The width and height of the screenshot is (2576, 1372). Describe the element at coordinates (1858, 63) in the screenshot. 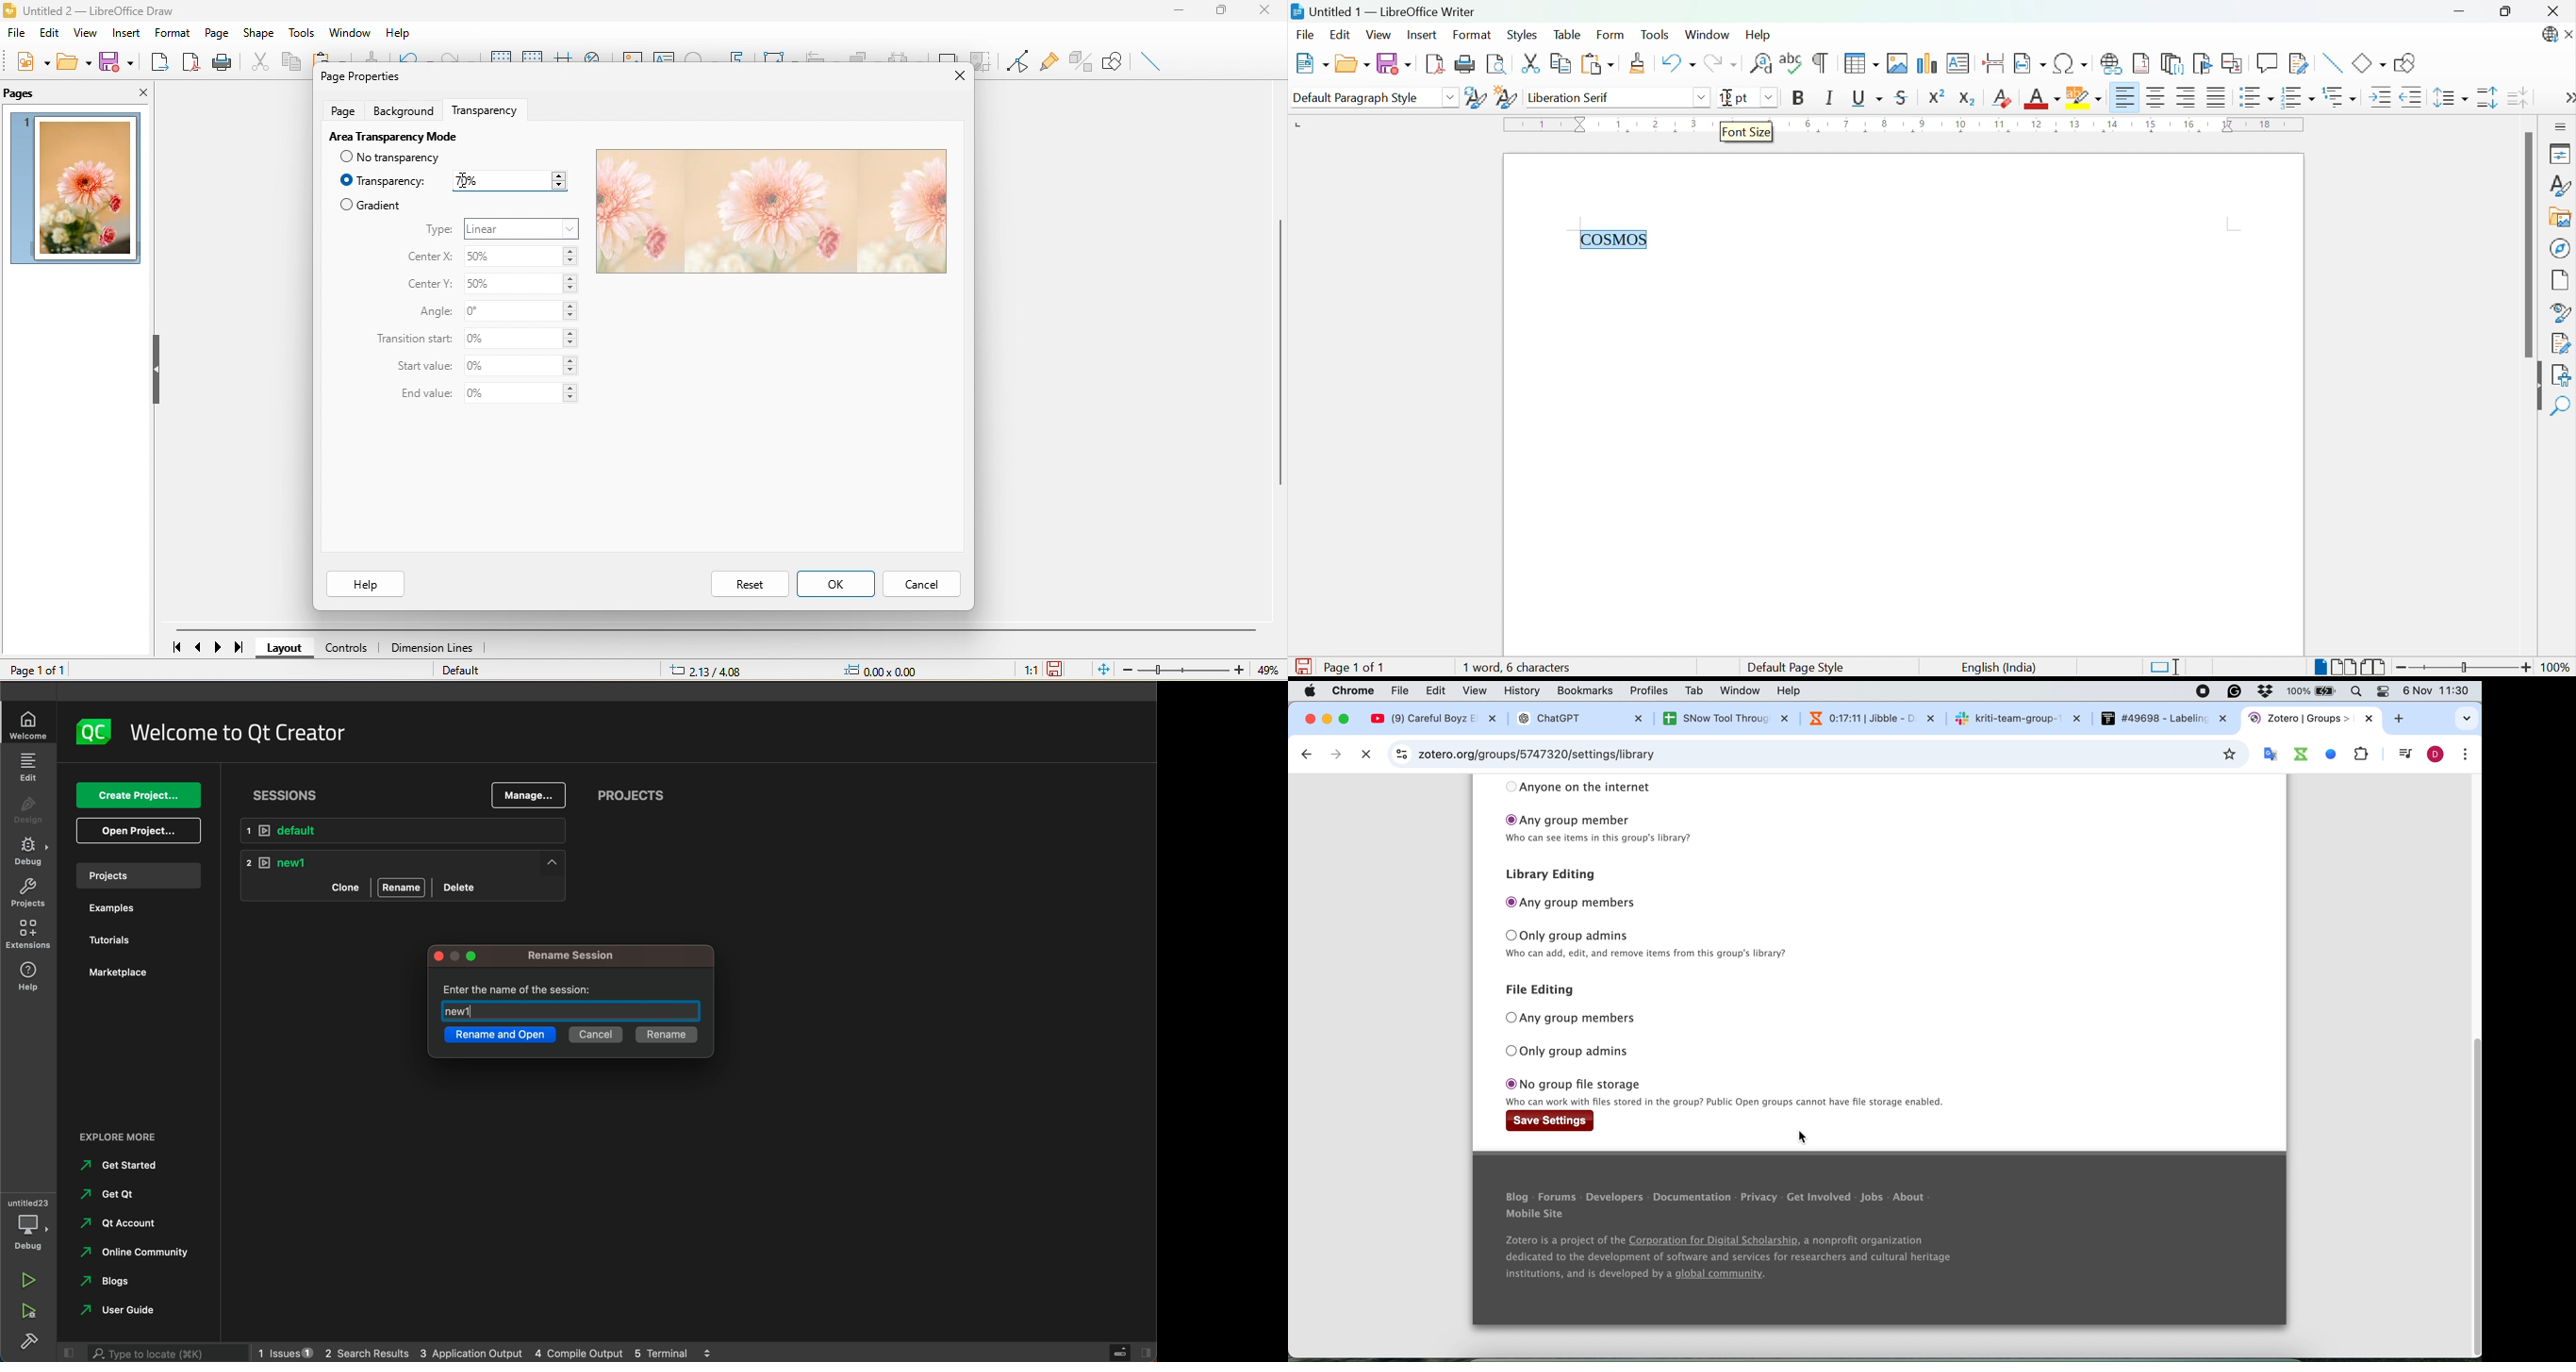

I see `Insert Table` at that location.